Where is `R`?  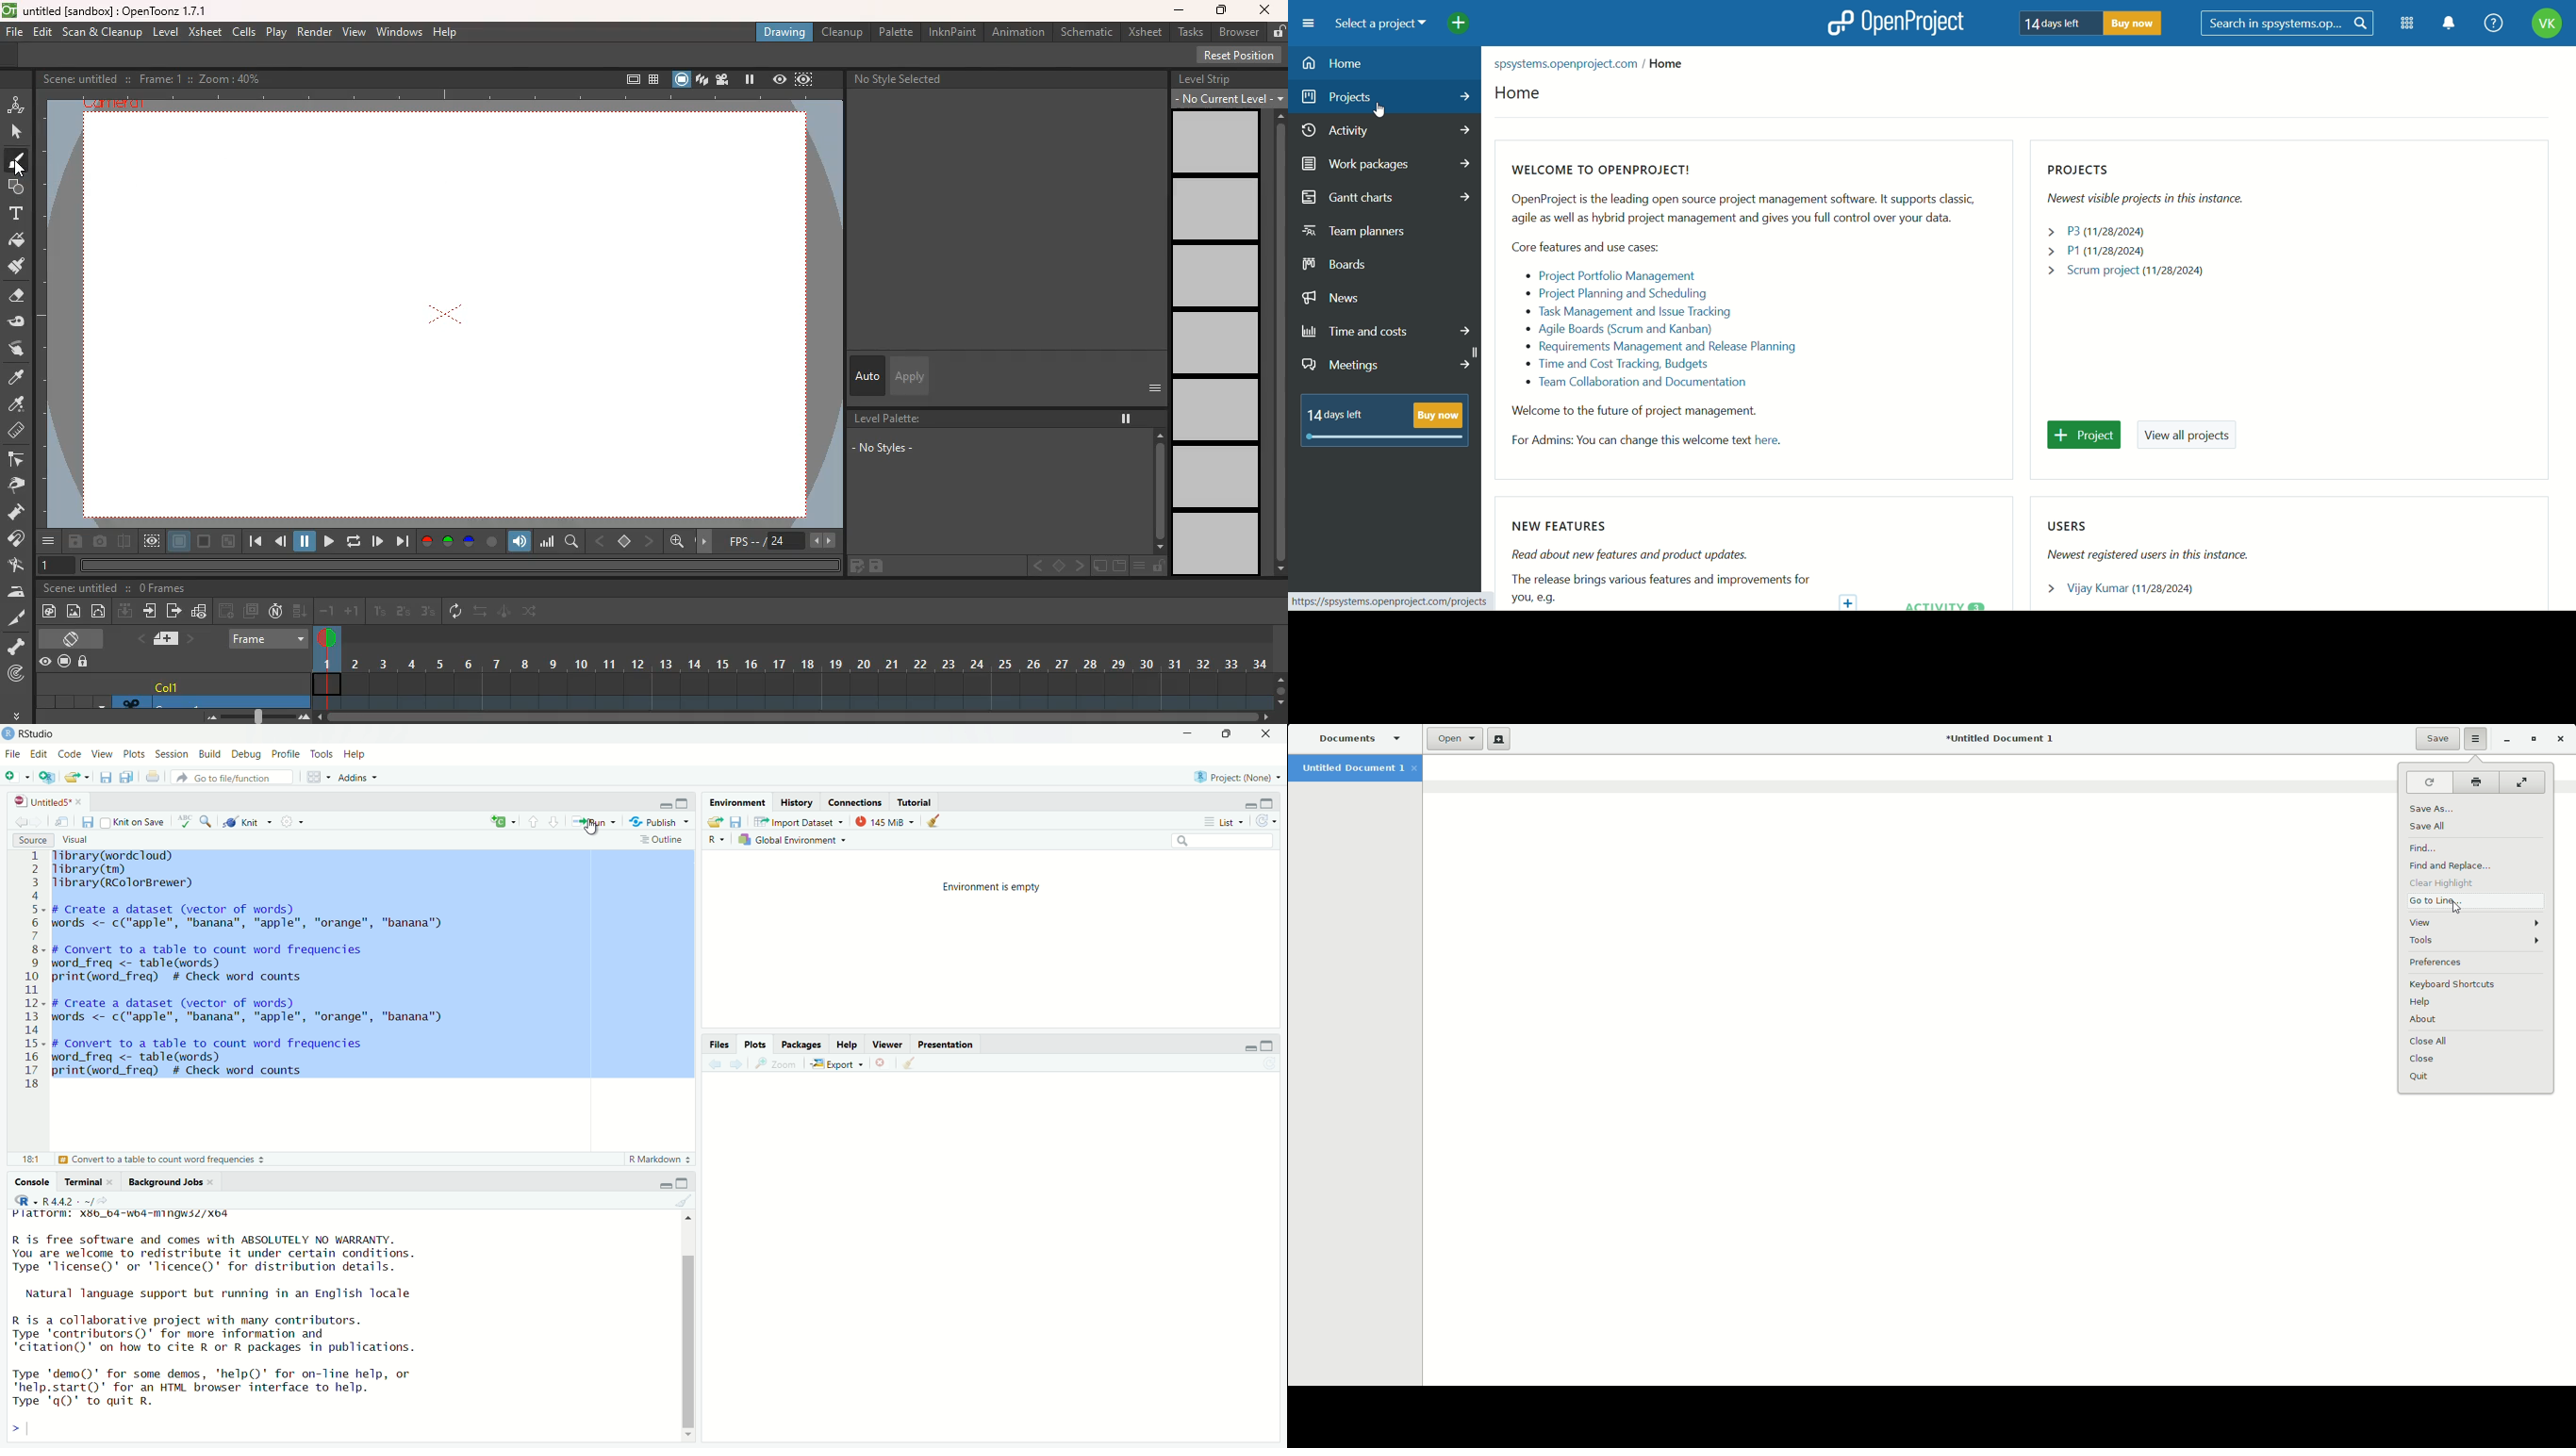 R is located at coordinates (717, 842).